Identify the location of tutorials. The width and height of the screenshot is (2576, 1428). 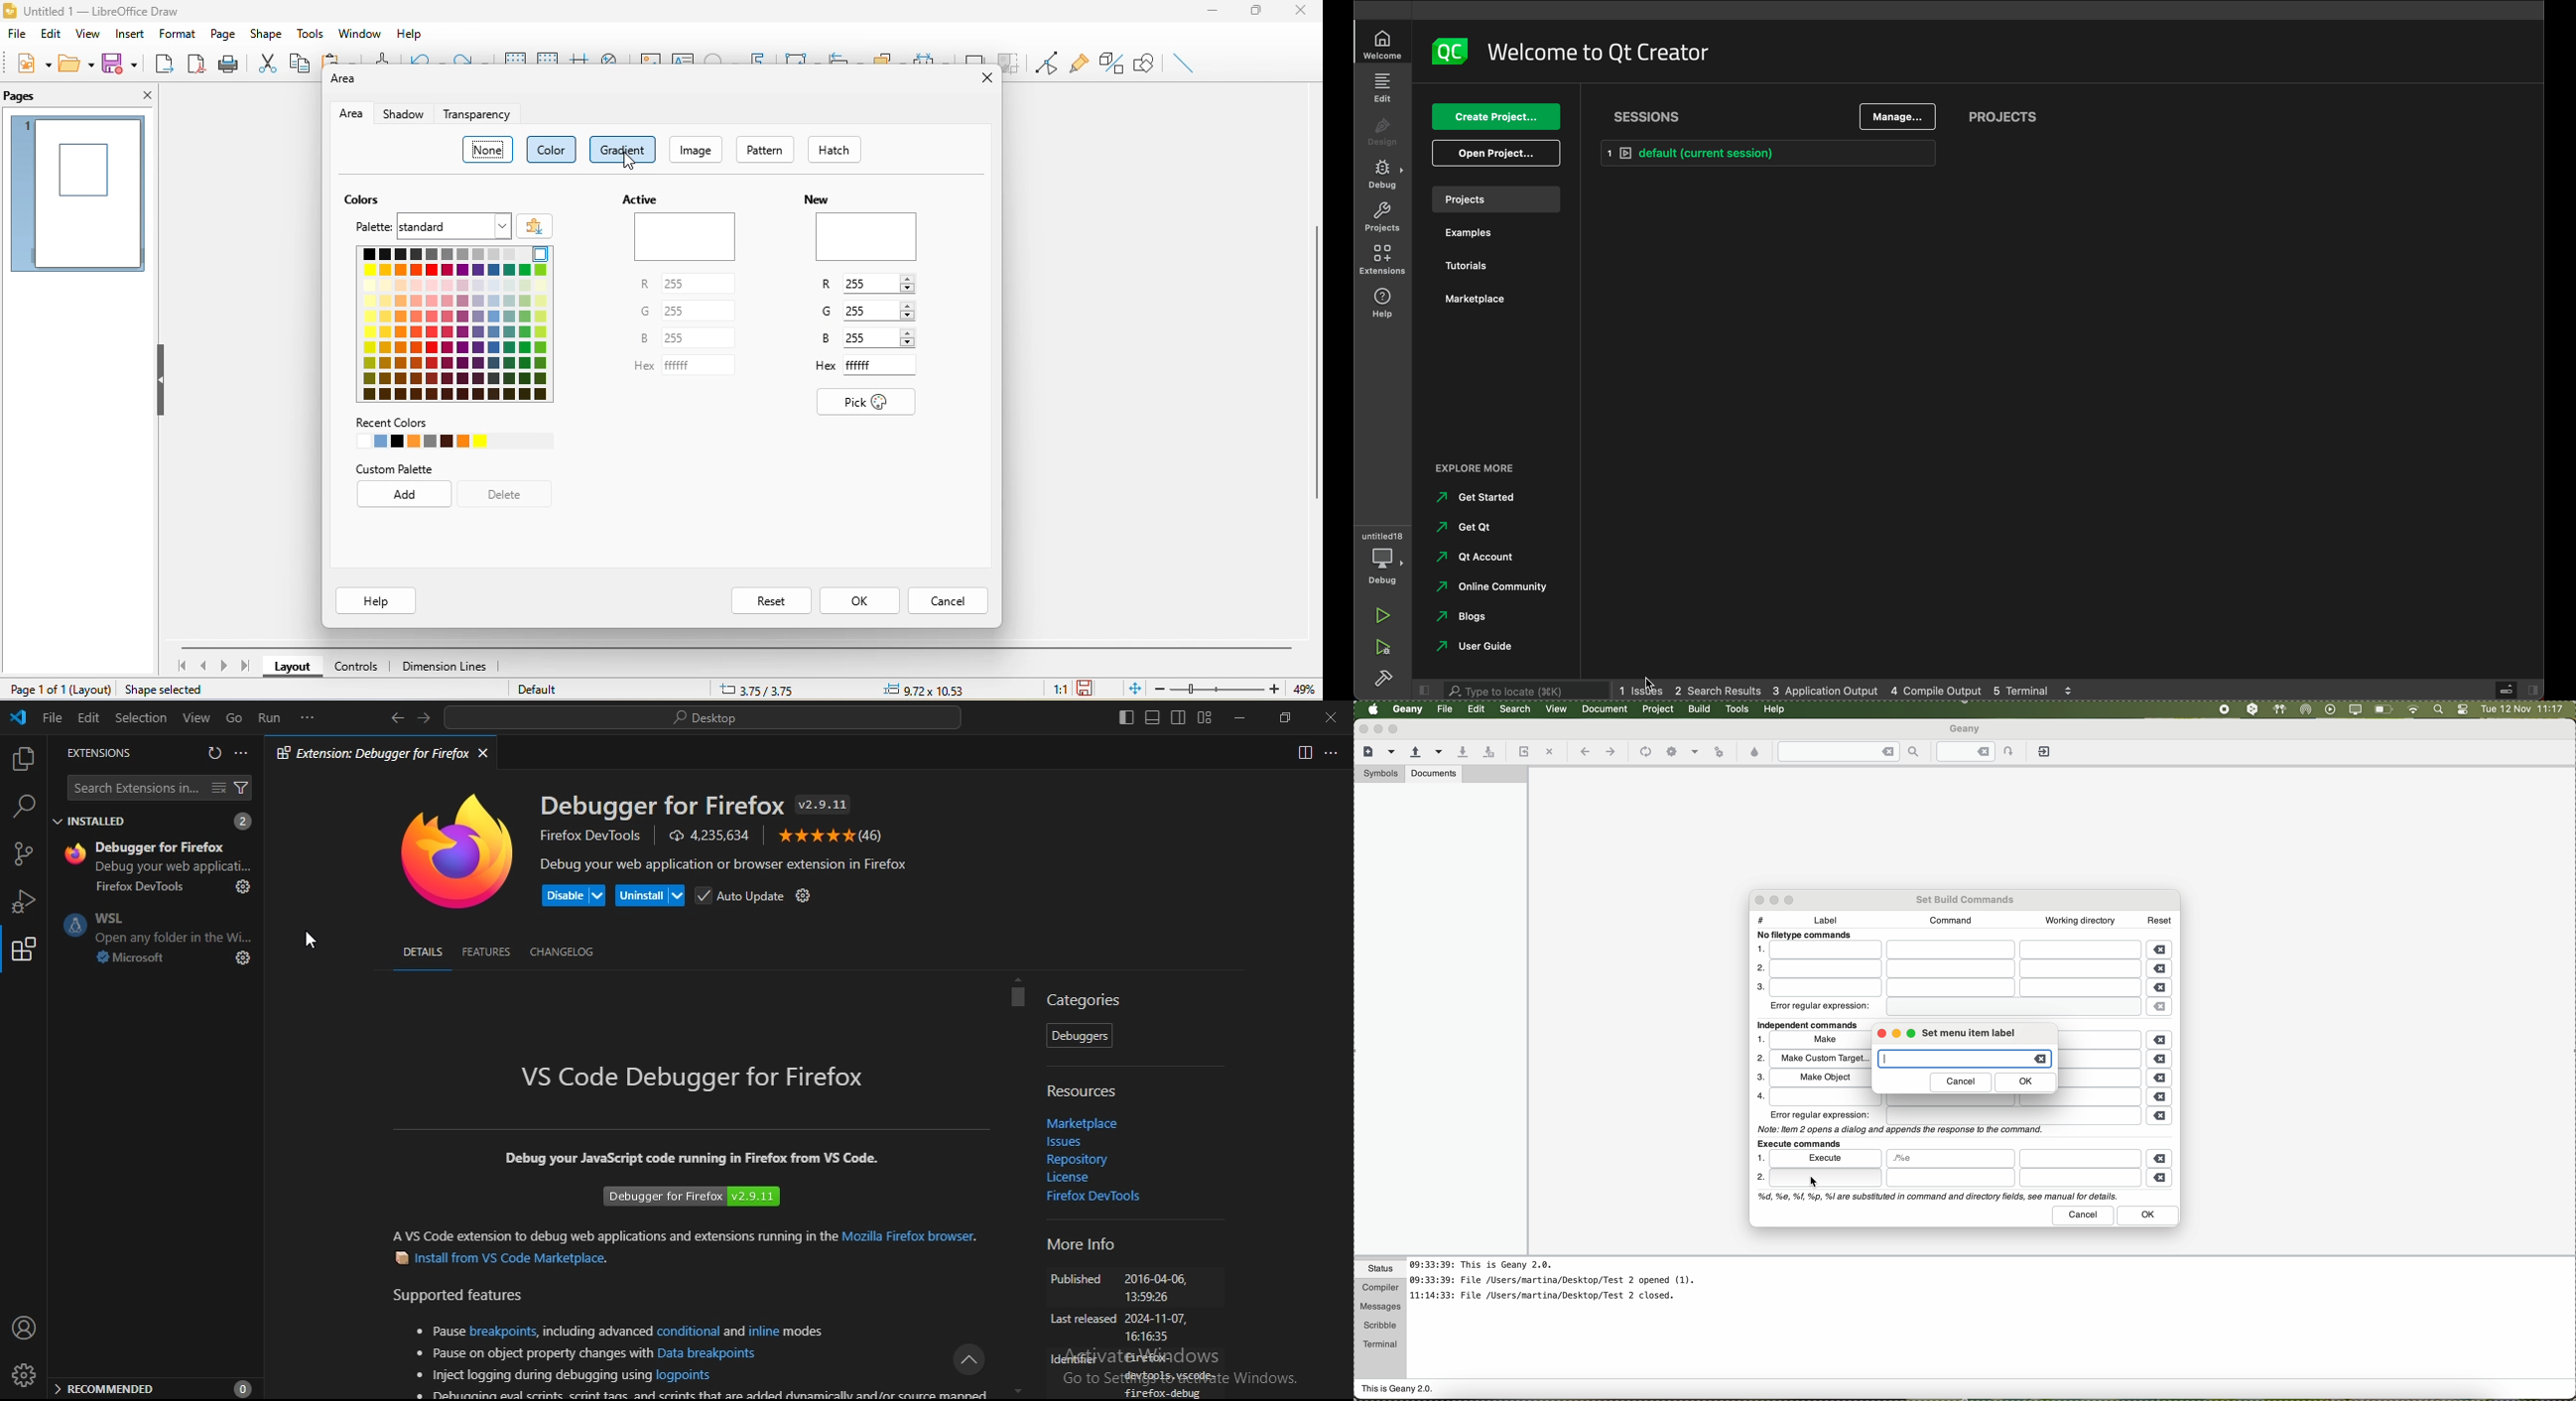
(1471, 269).